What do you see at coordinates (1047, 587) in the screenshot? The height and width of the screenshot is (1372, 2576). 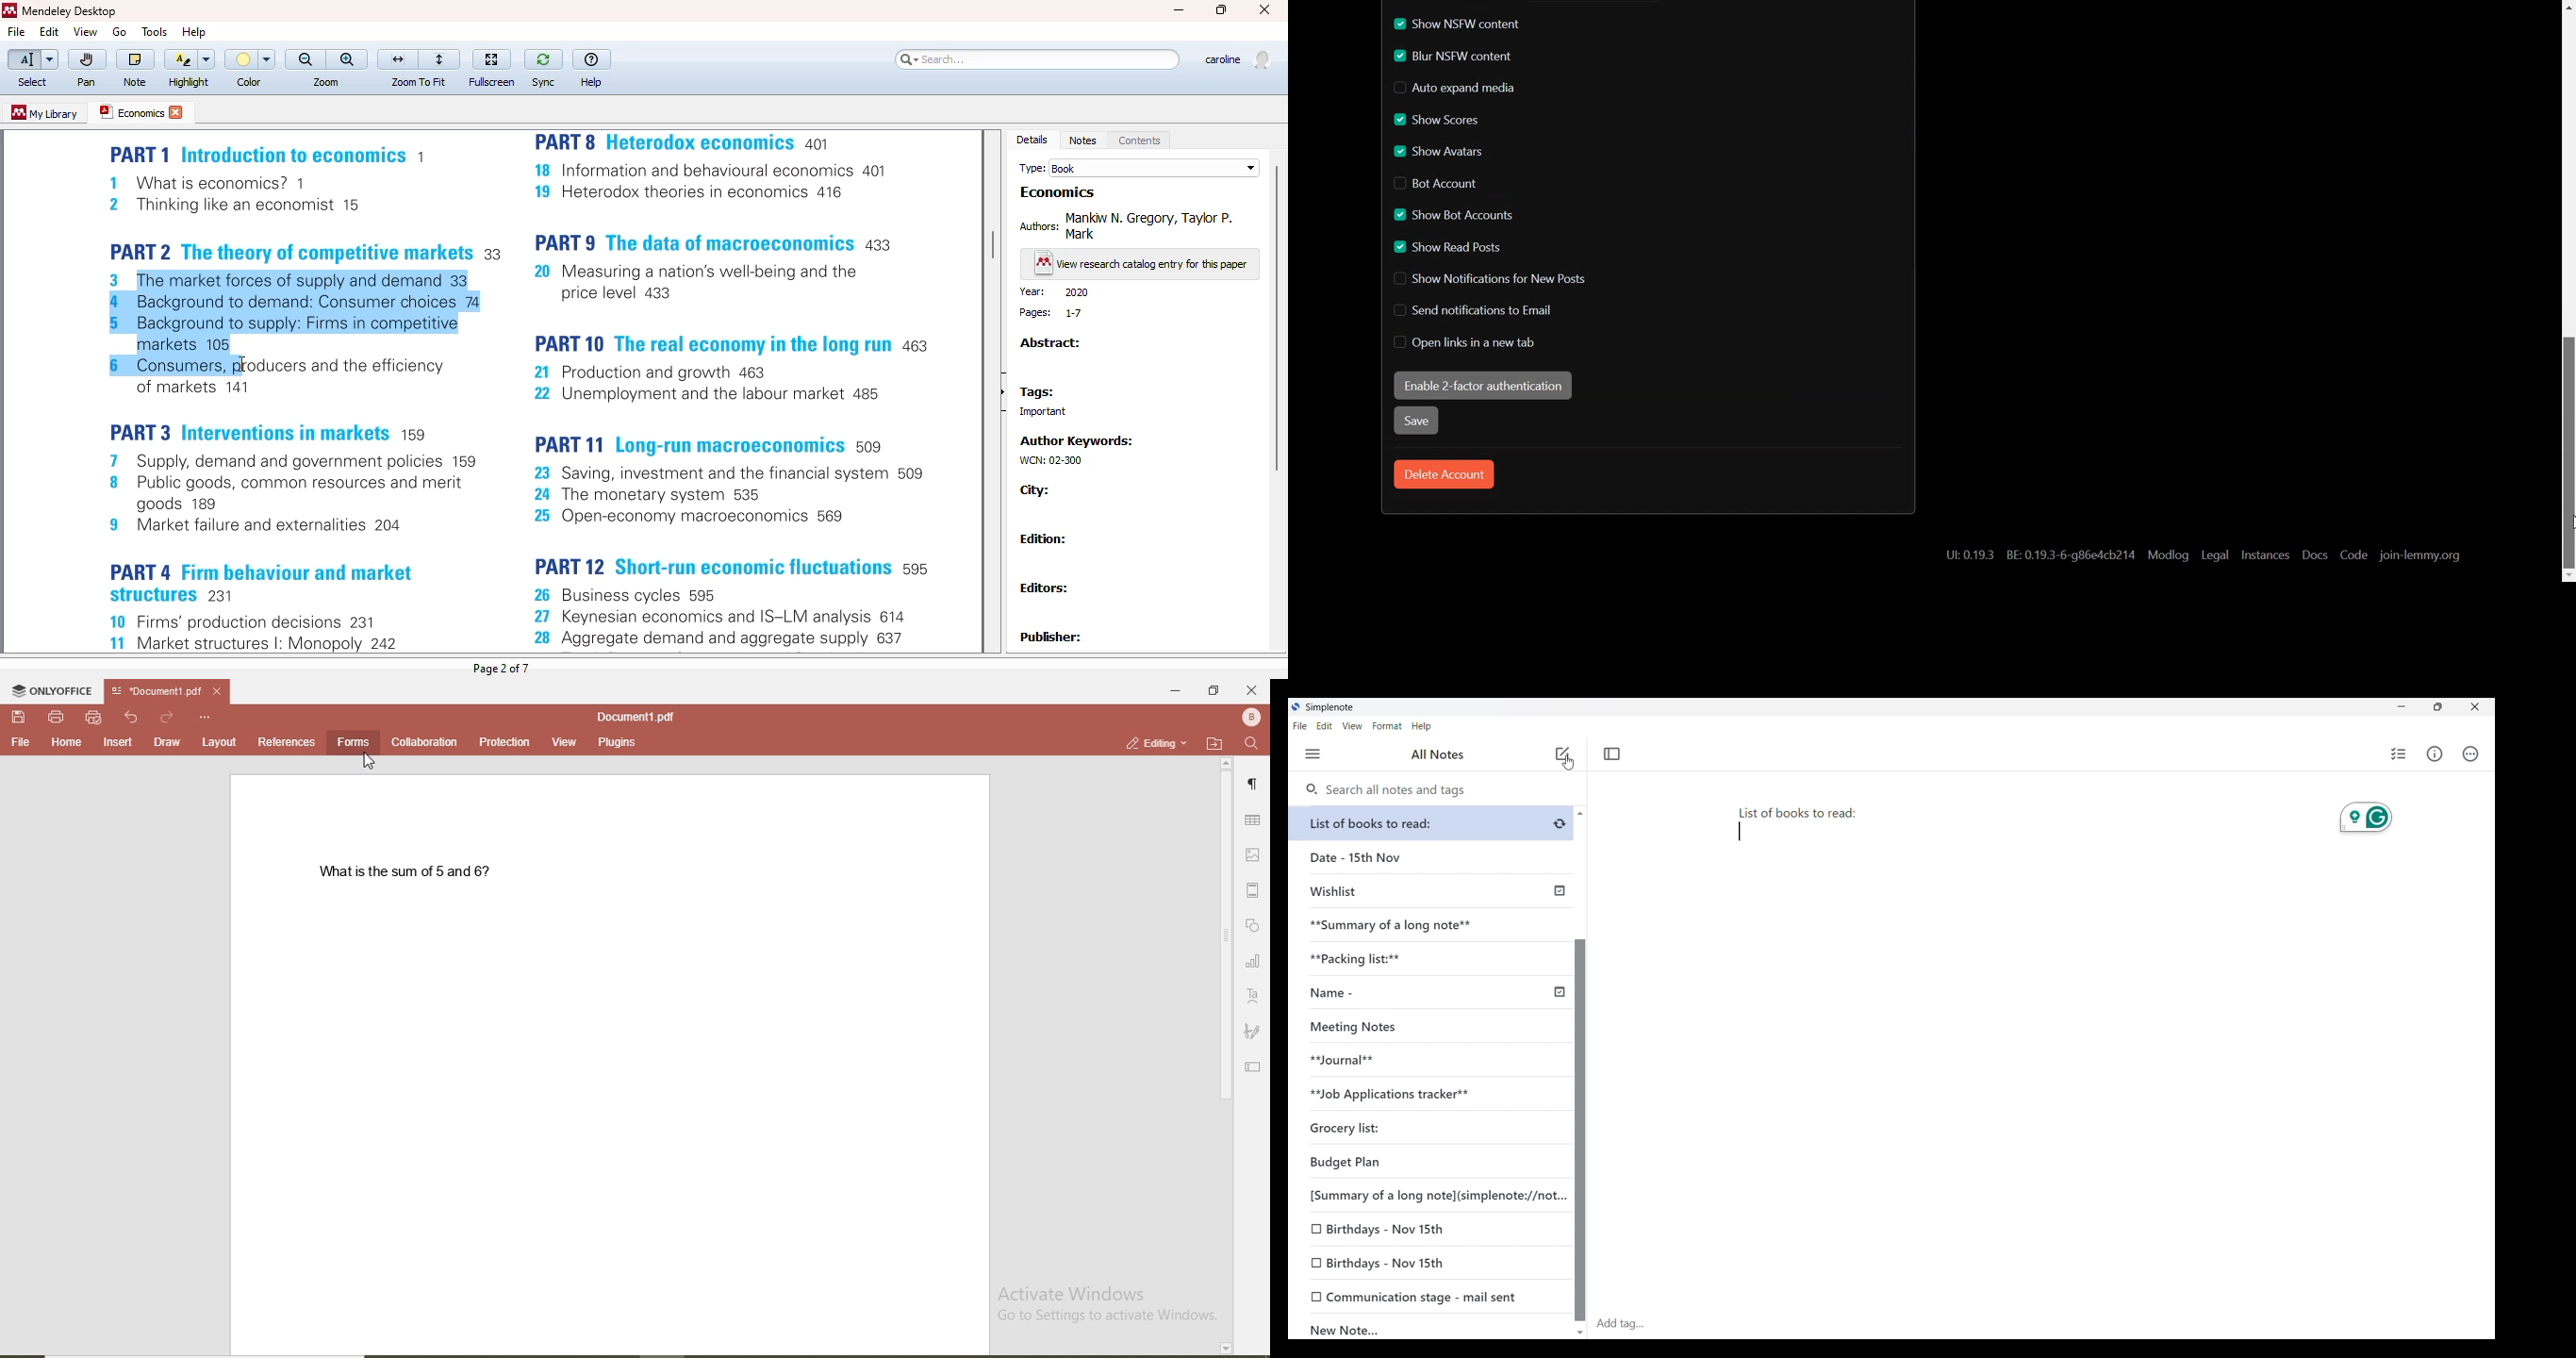 I see `editors` at bounding box center [1047, 587].